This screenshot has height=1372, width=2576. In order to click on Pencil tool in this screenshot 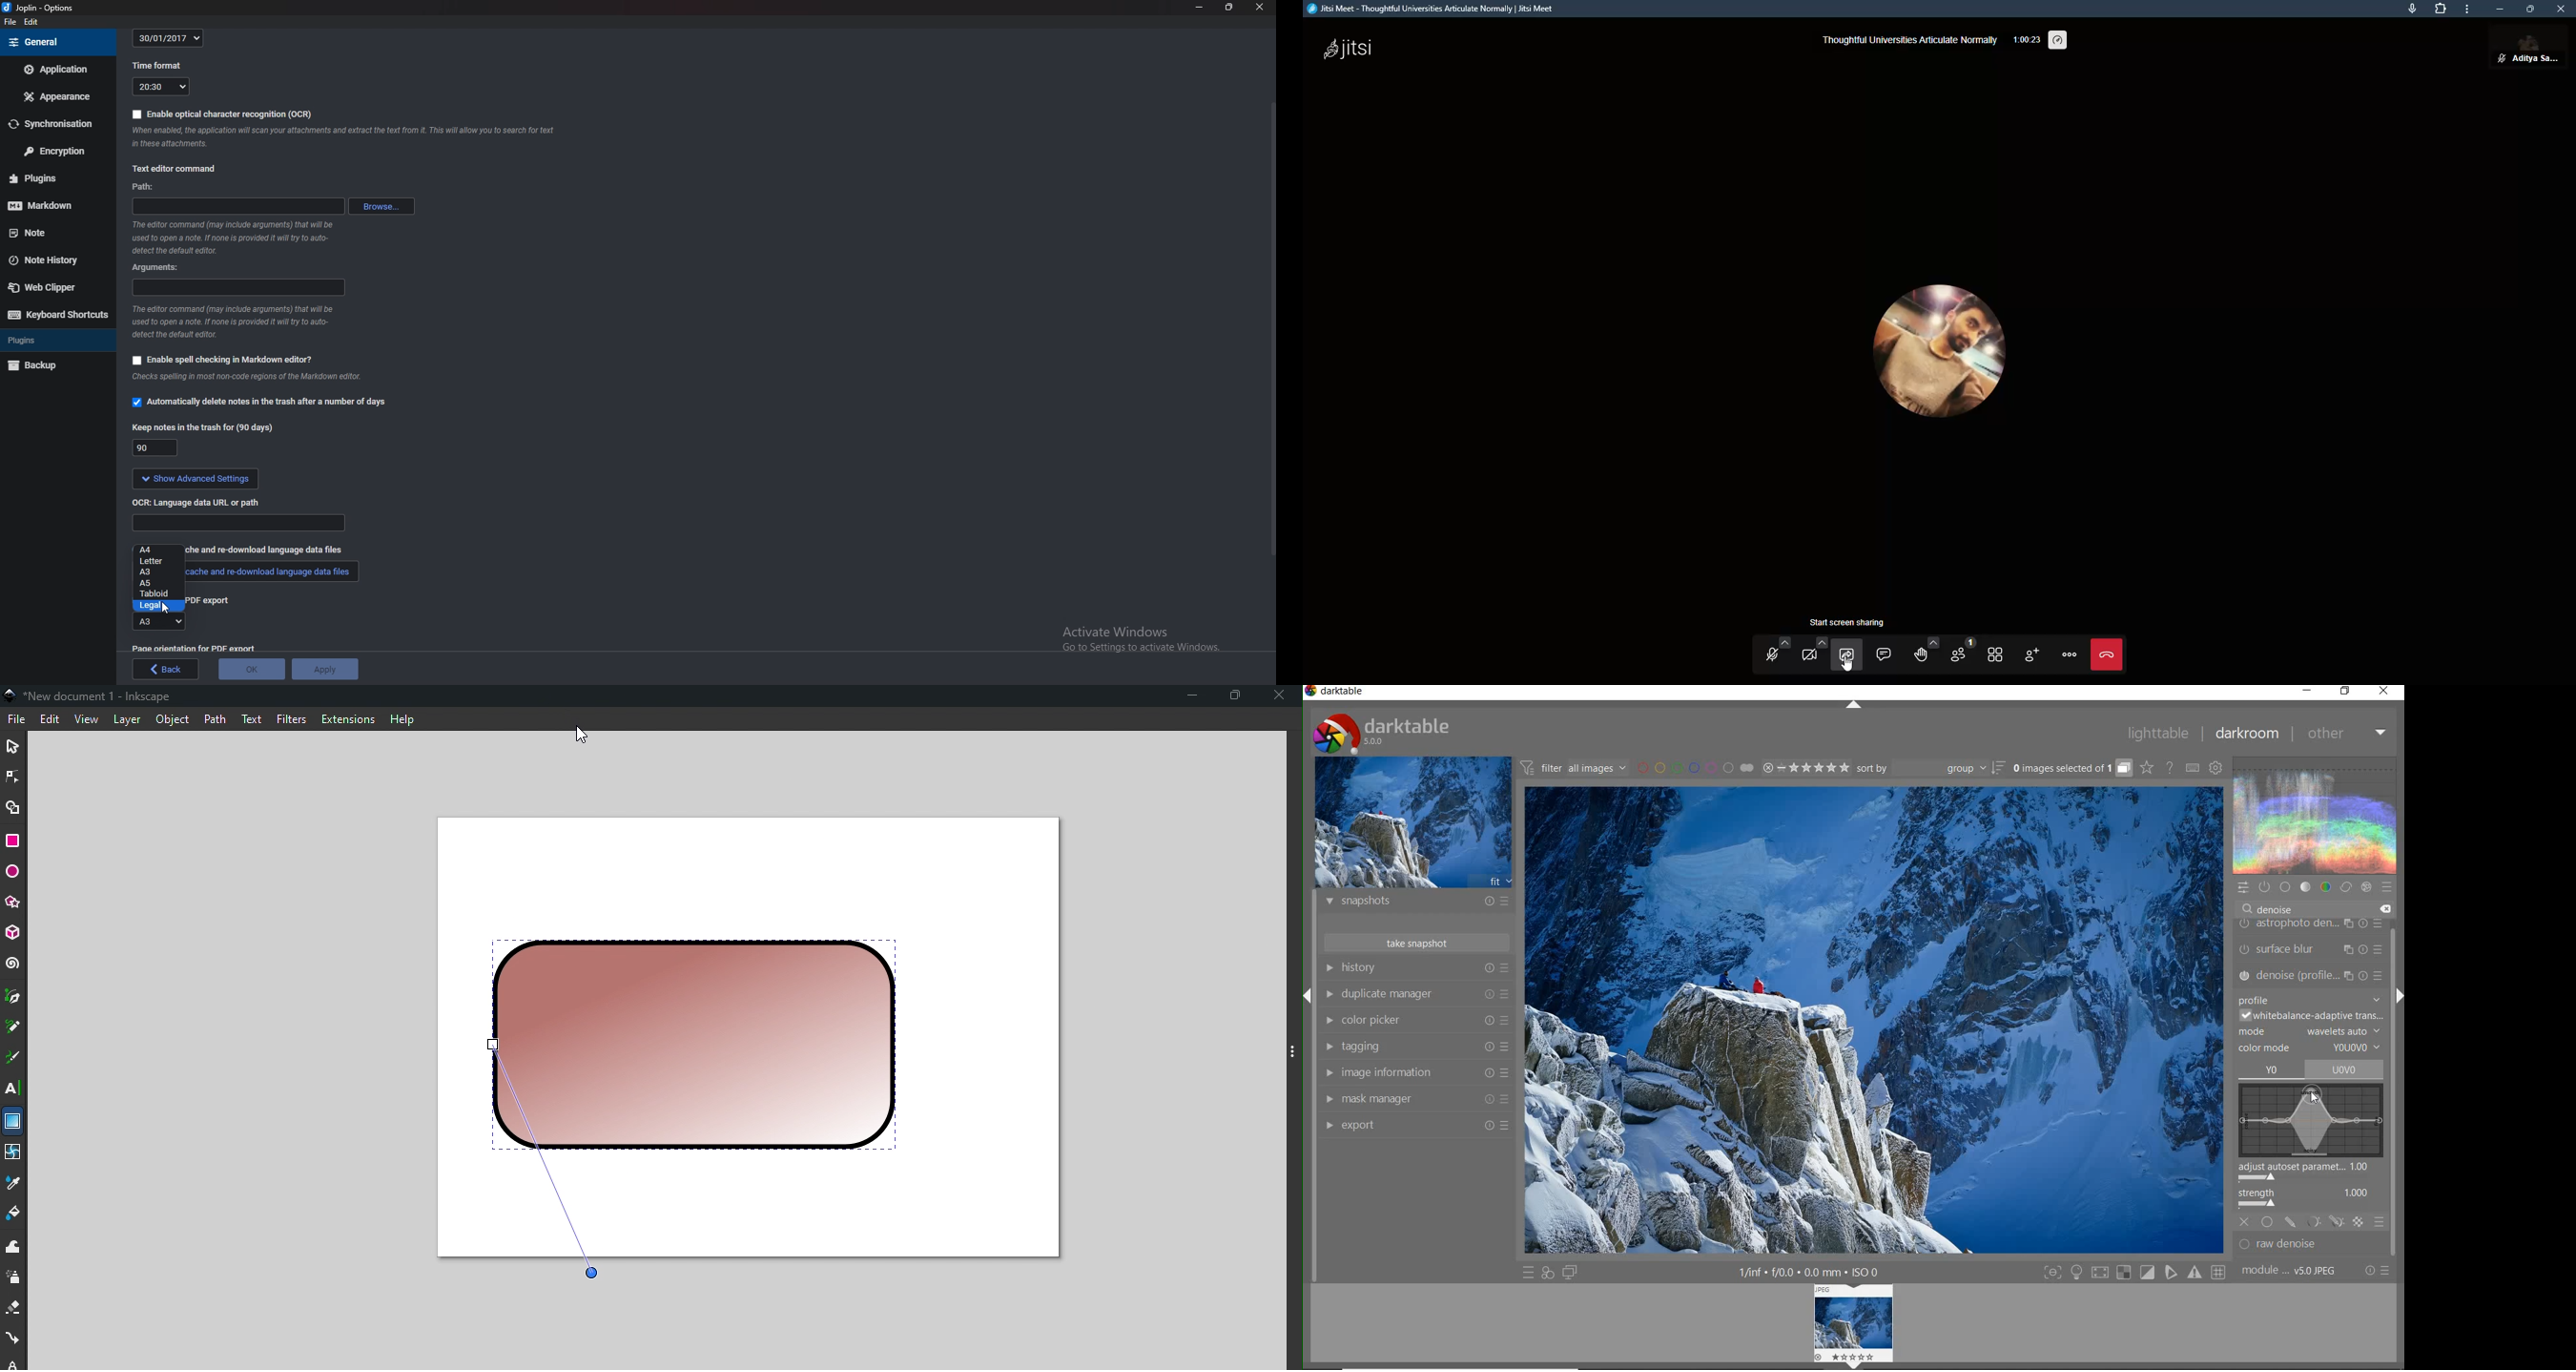, I will do `click(13, 1028)`.